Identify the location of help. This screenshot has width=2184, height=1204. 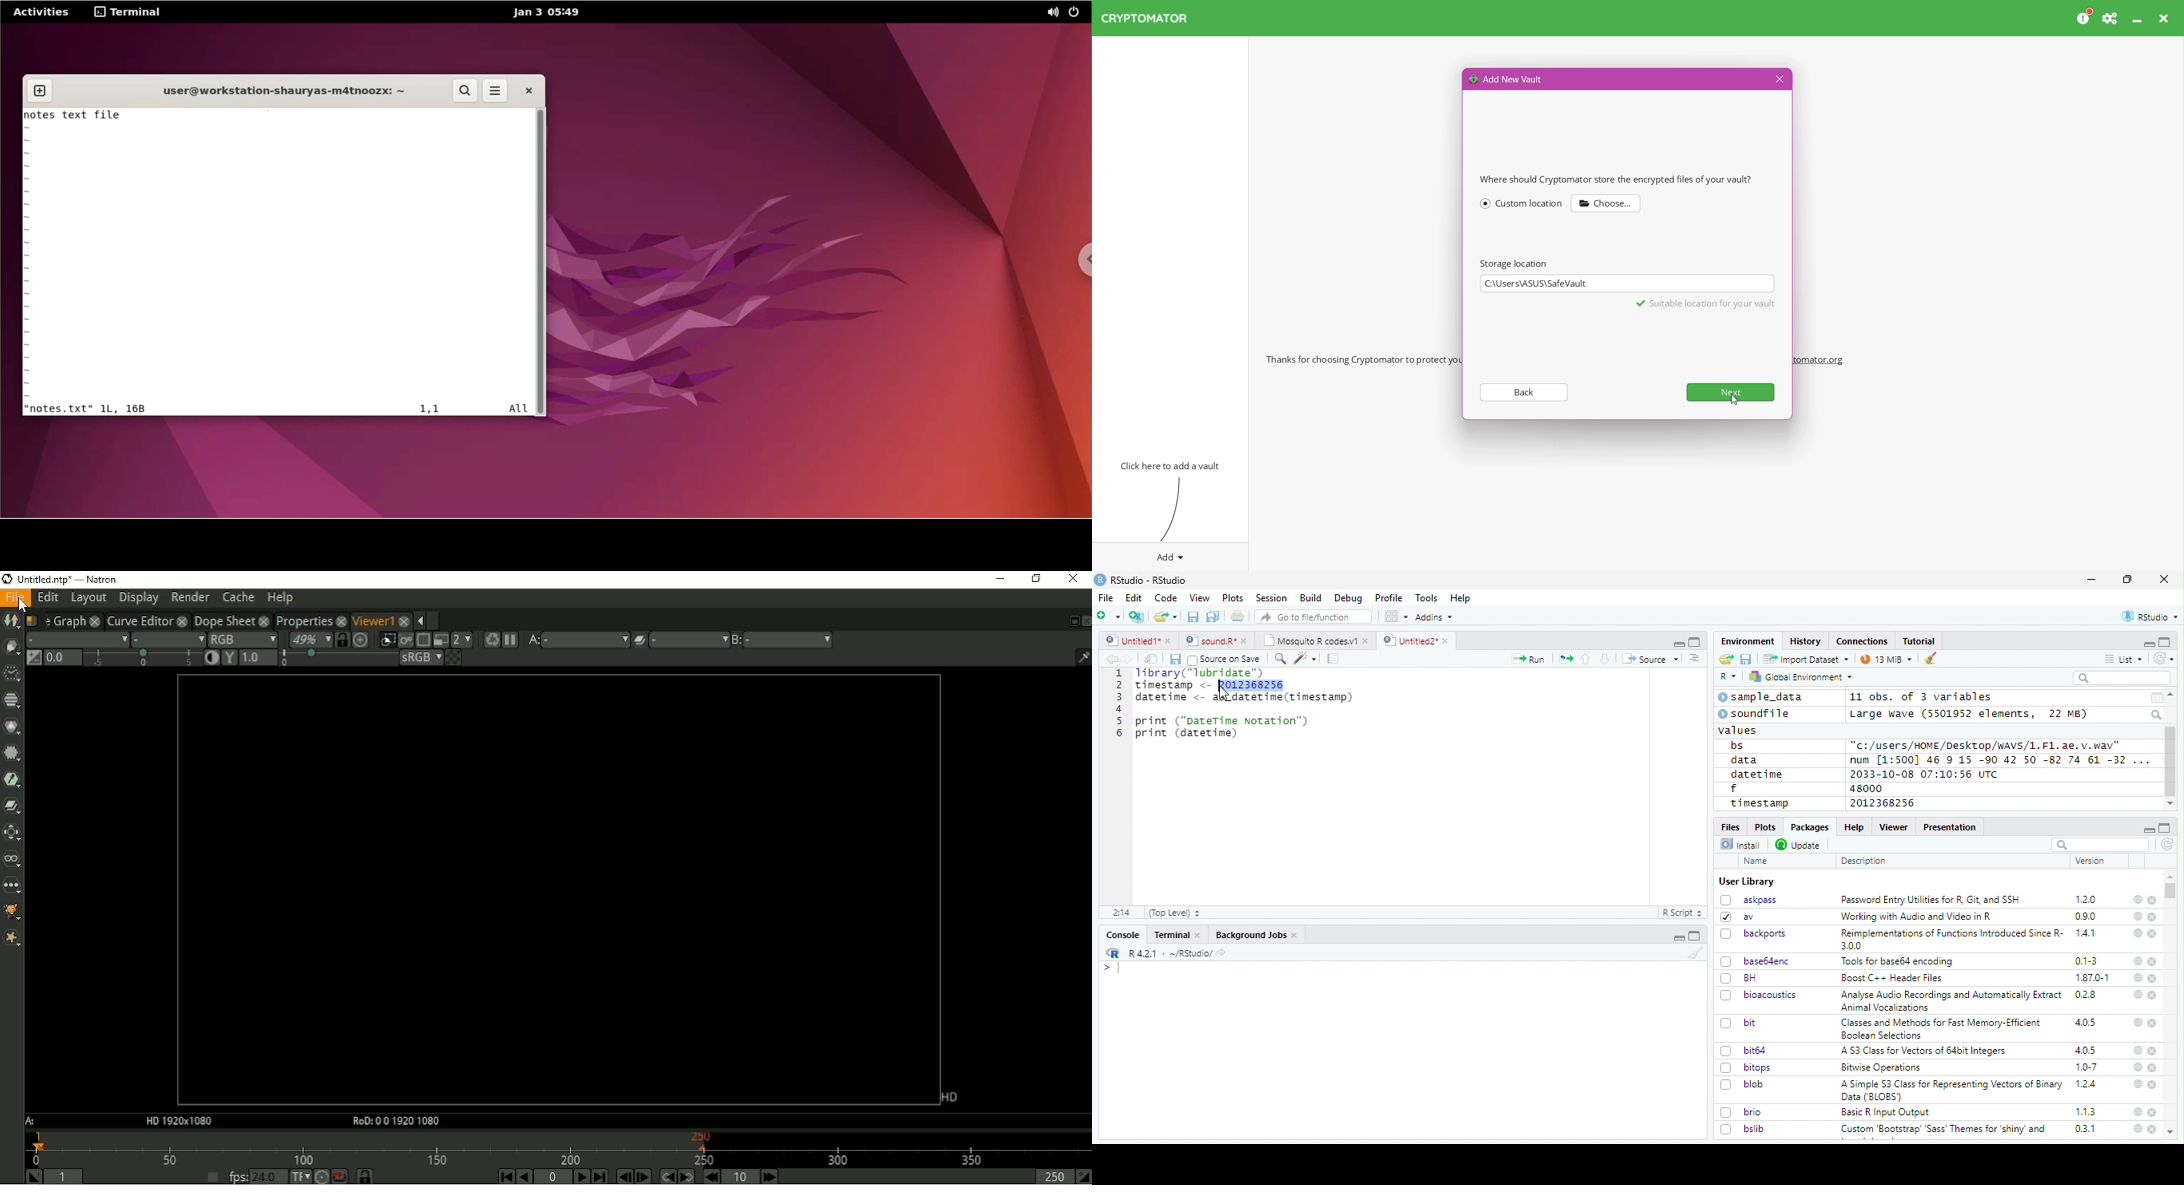
(2137, 900).